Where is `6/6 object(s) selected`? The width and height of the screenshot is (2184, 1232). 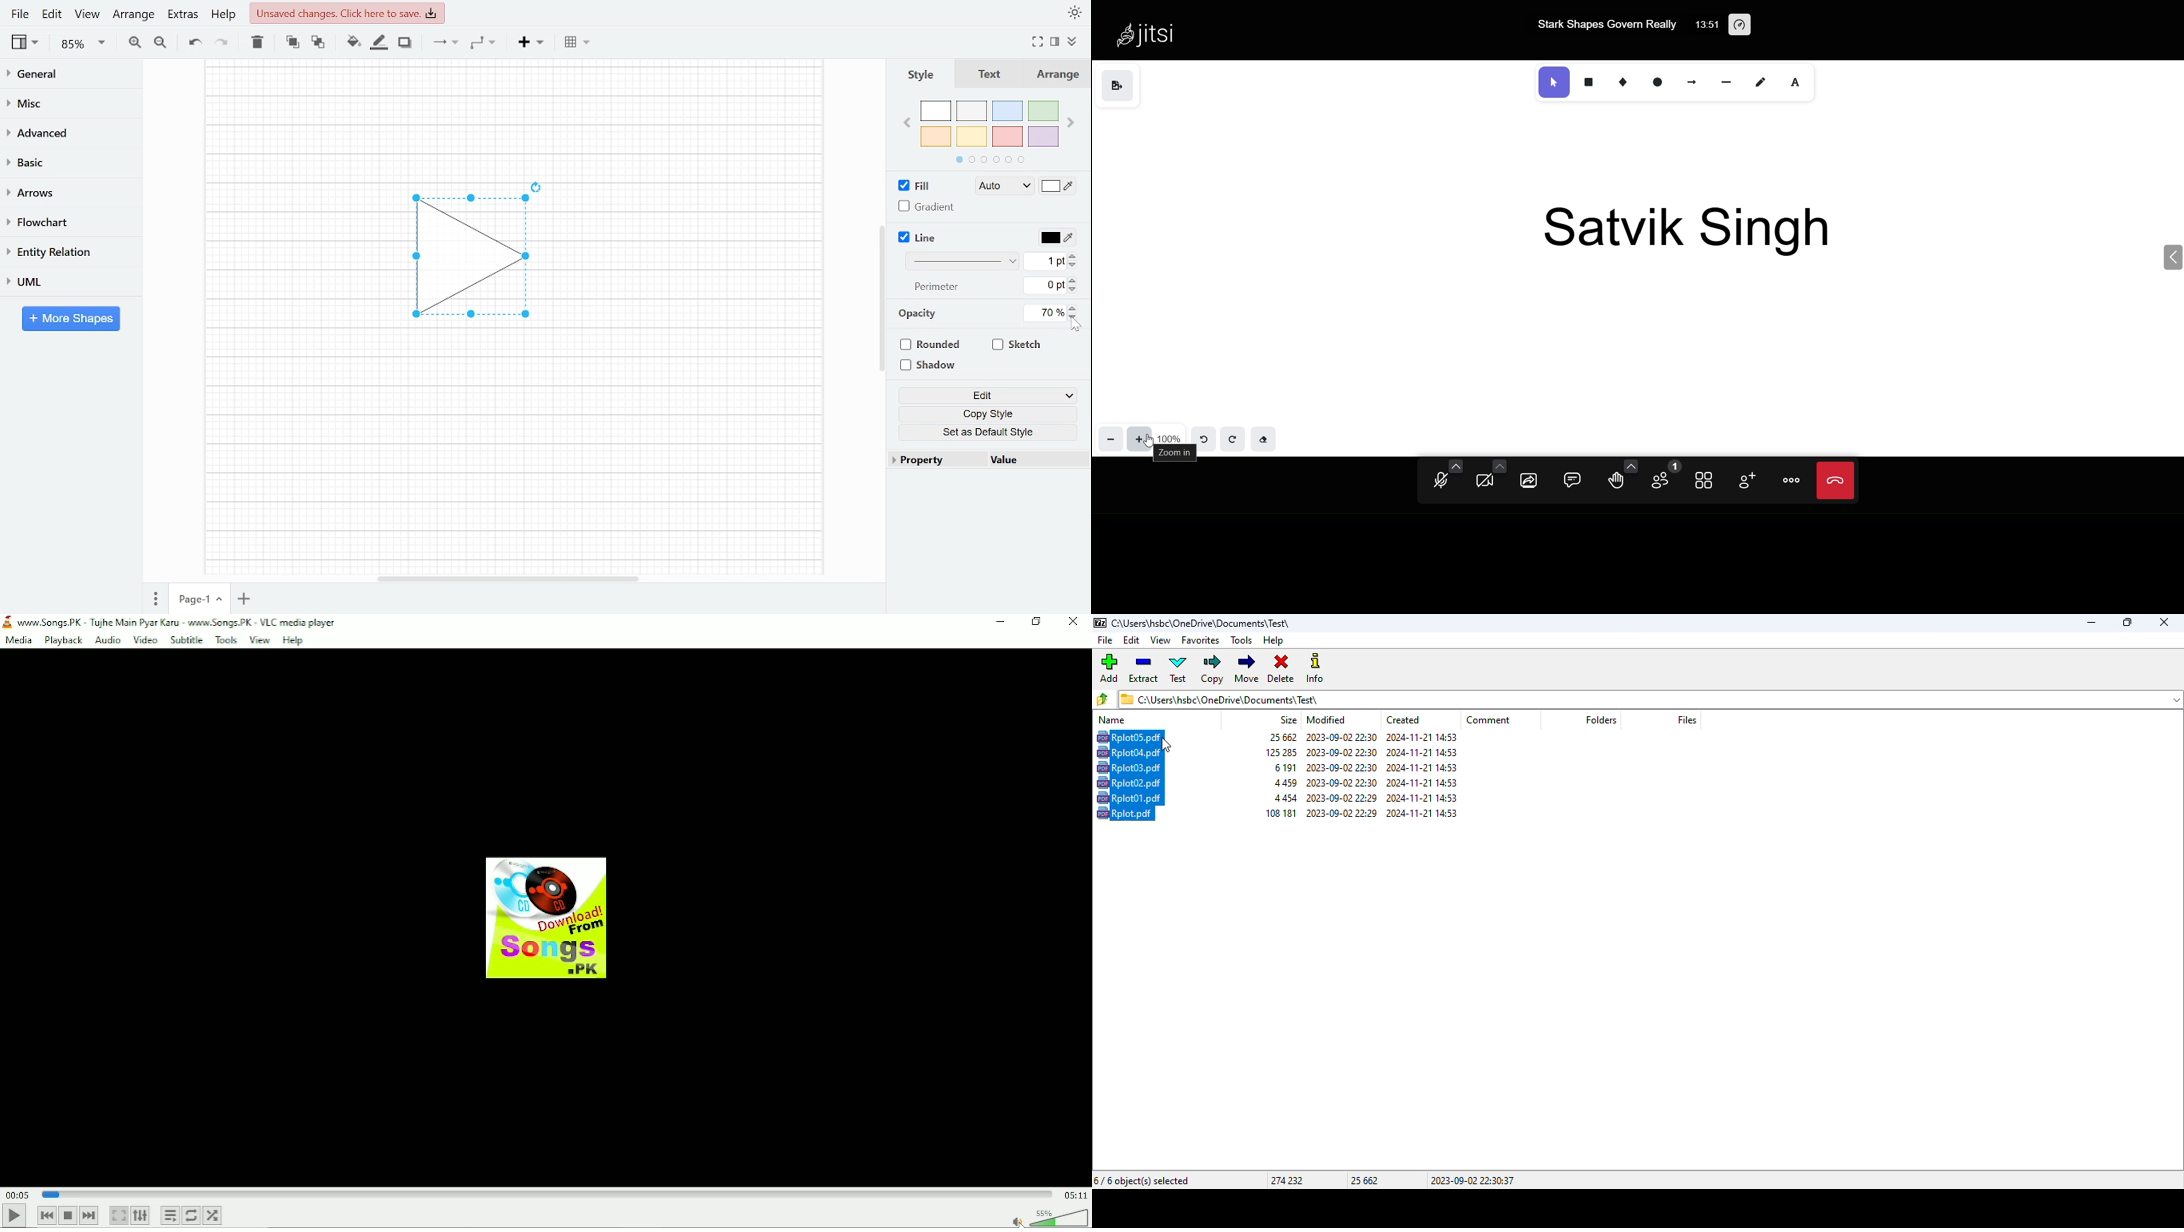
6/6 object(s) selected is located at coordinates (1142, 1182).